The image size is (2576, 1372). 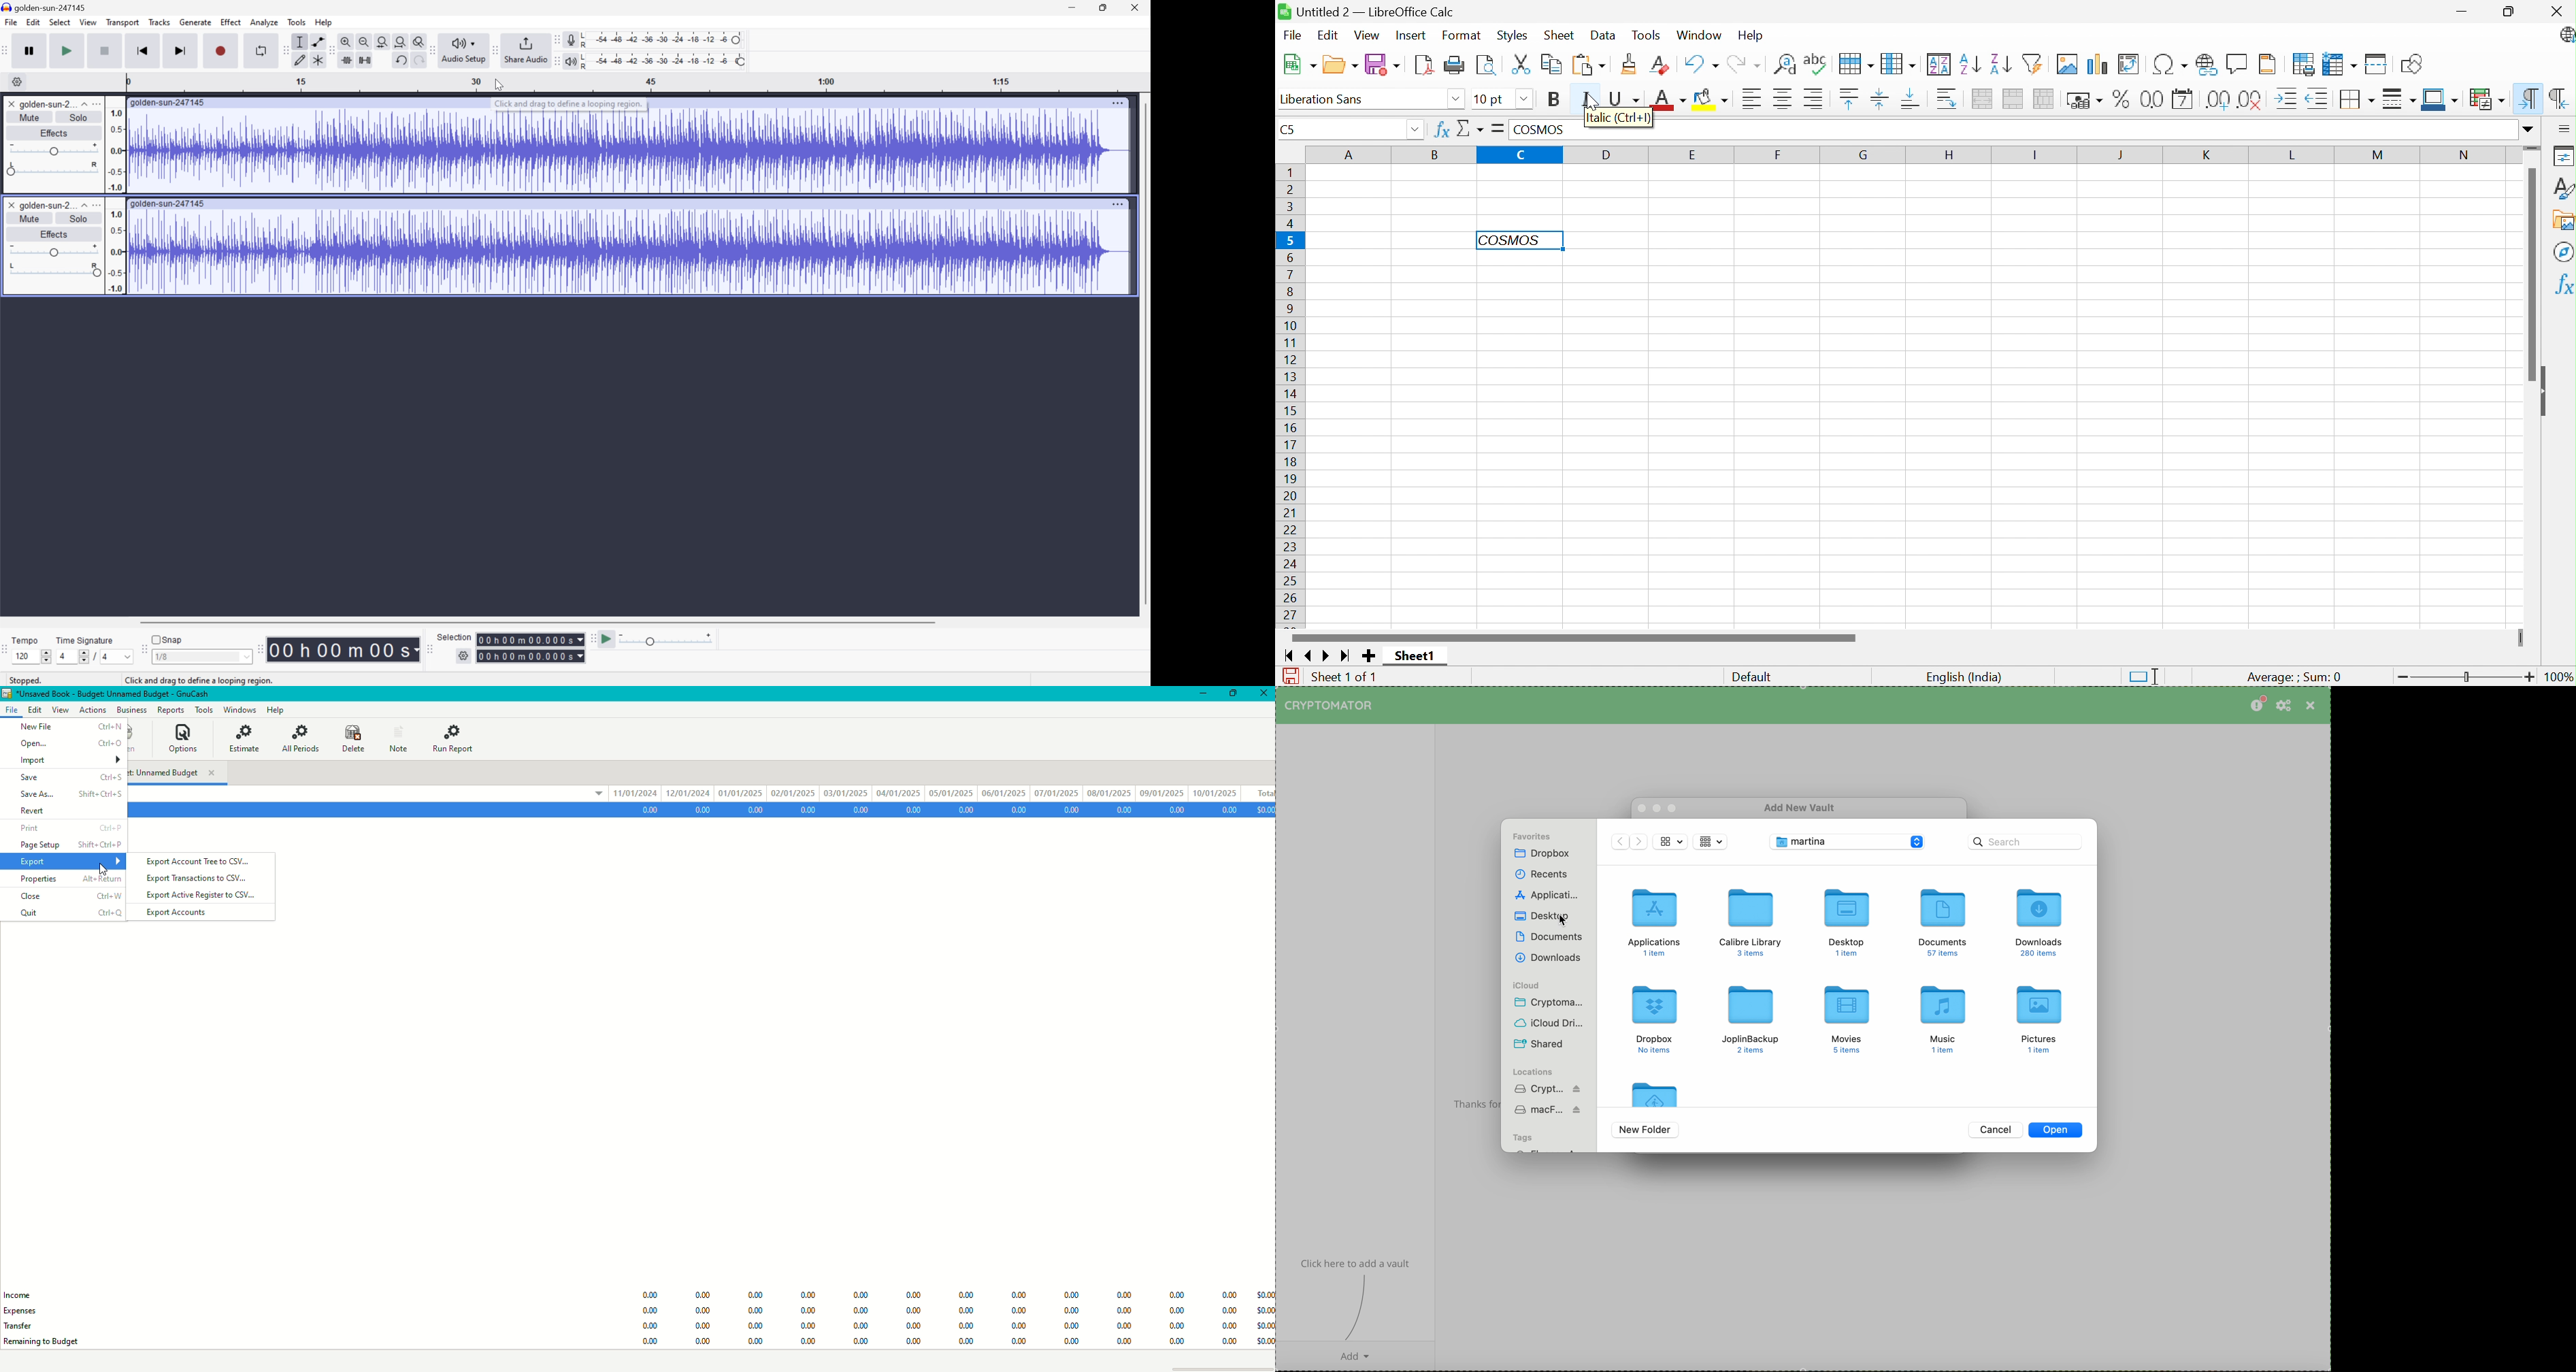 I want to click on preferences, so click(x=2284, y=706).